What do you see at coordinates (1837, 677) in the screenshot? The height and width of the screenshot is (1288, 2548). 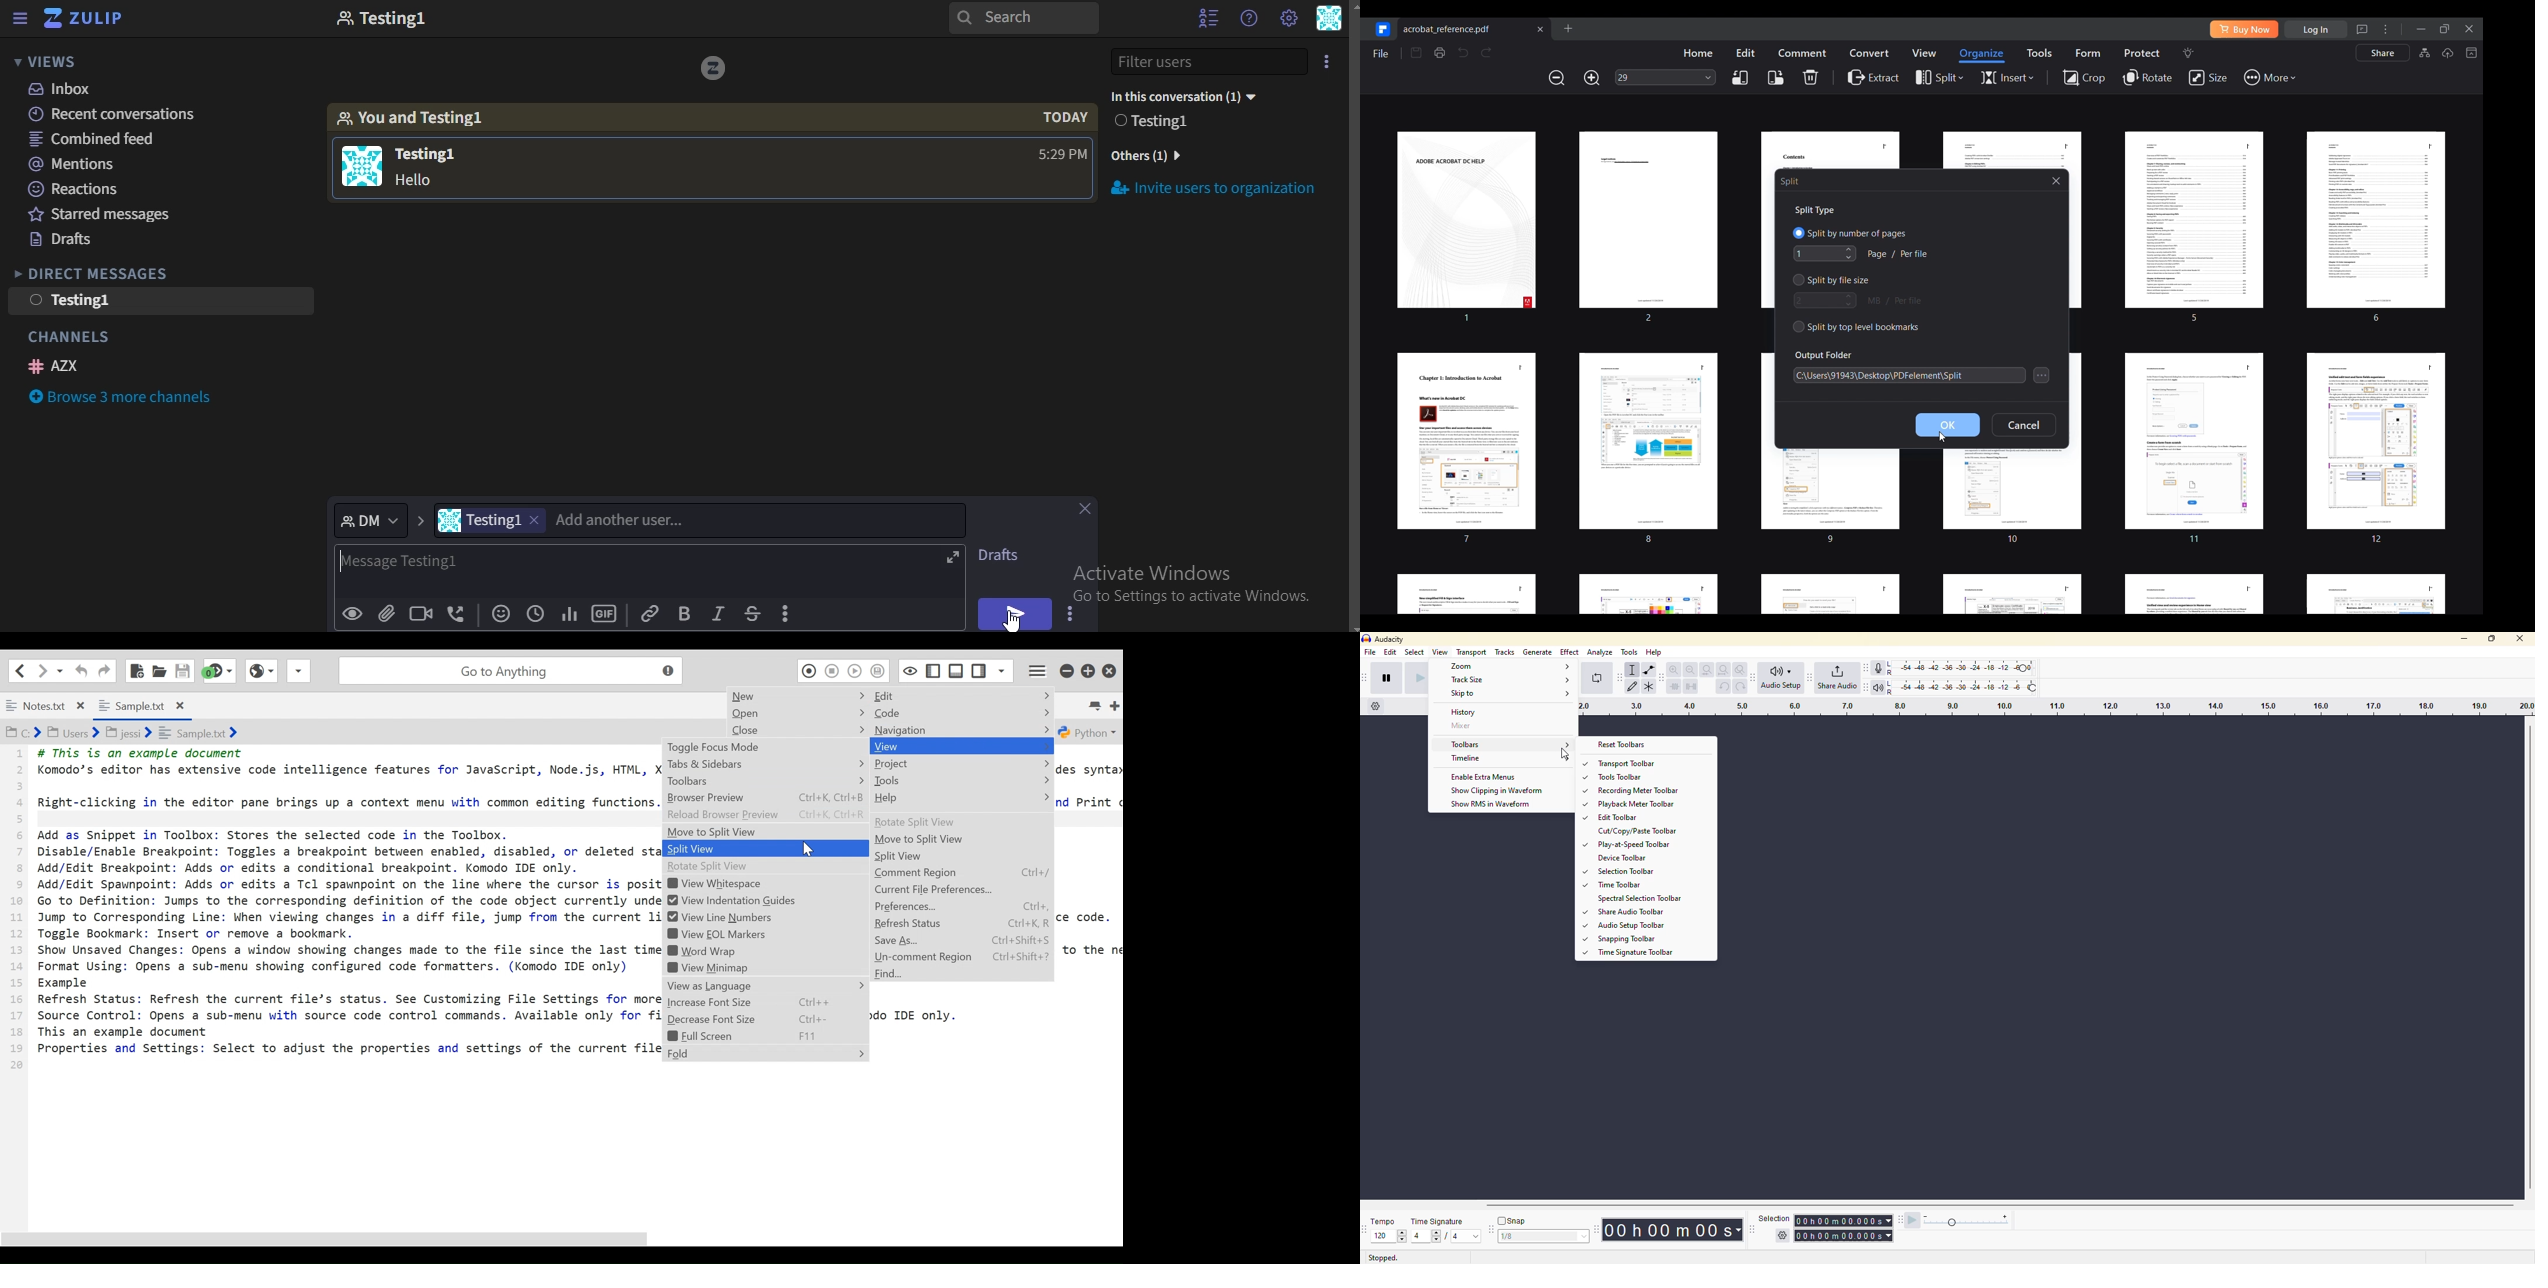 I see `share audio` at bounding box center [1837, 677].